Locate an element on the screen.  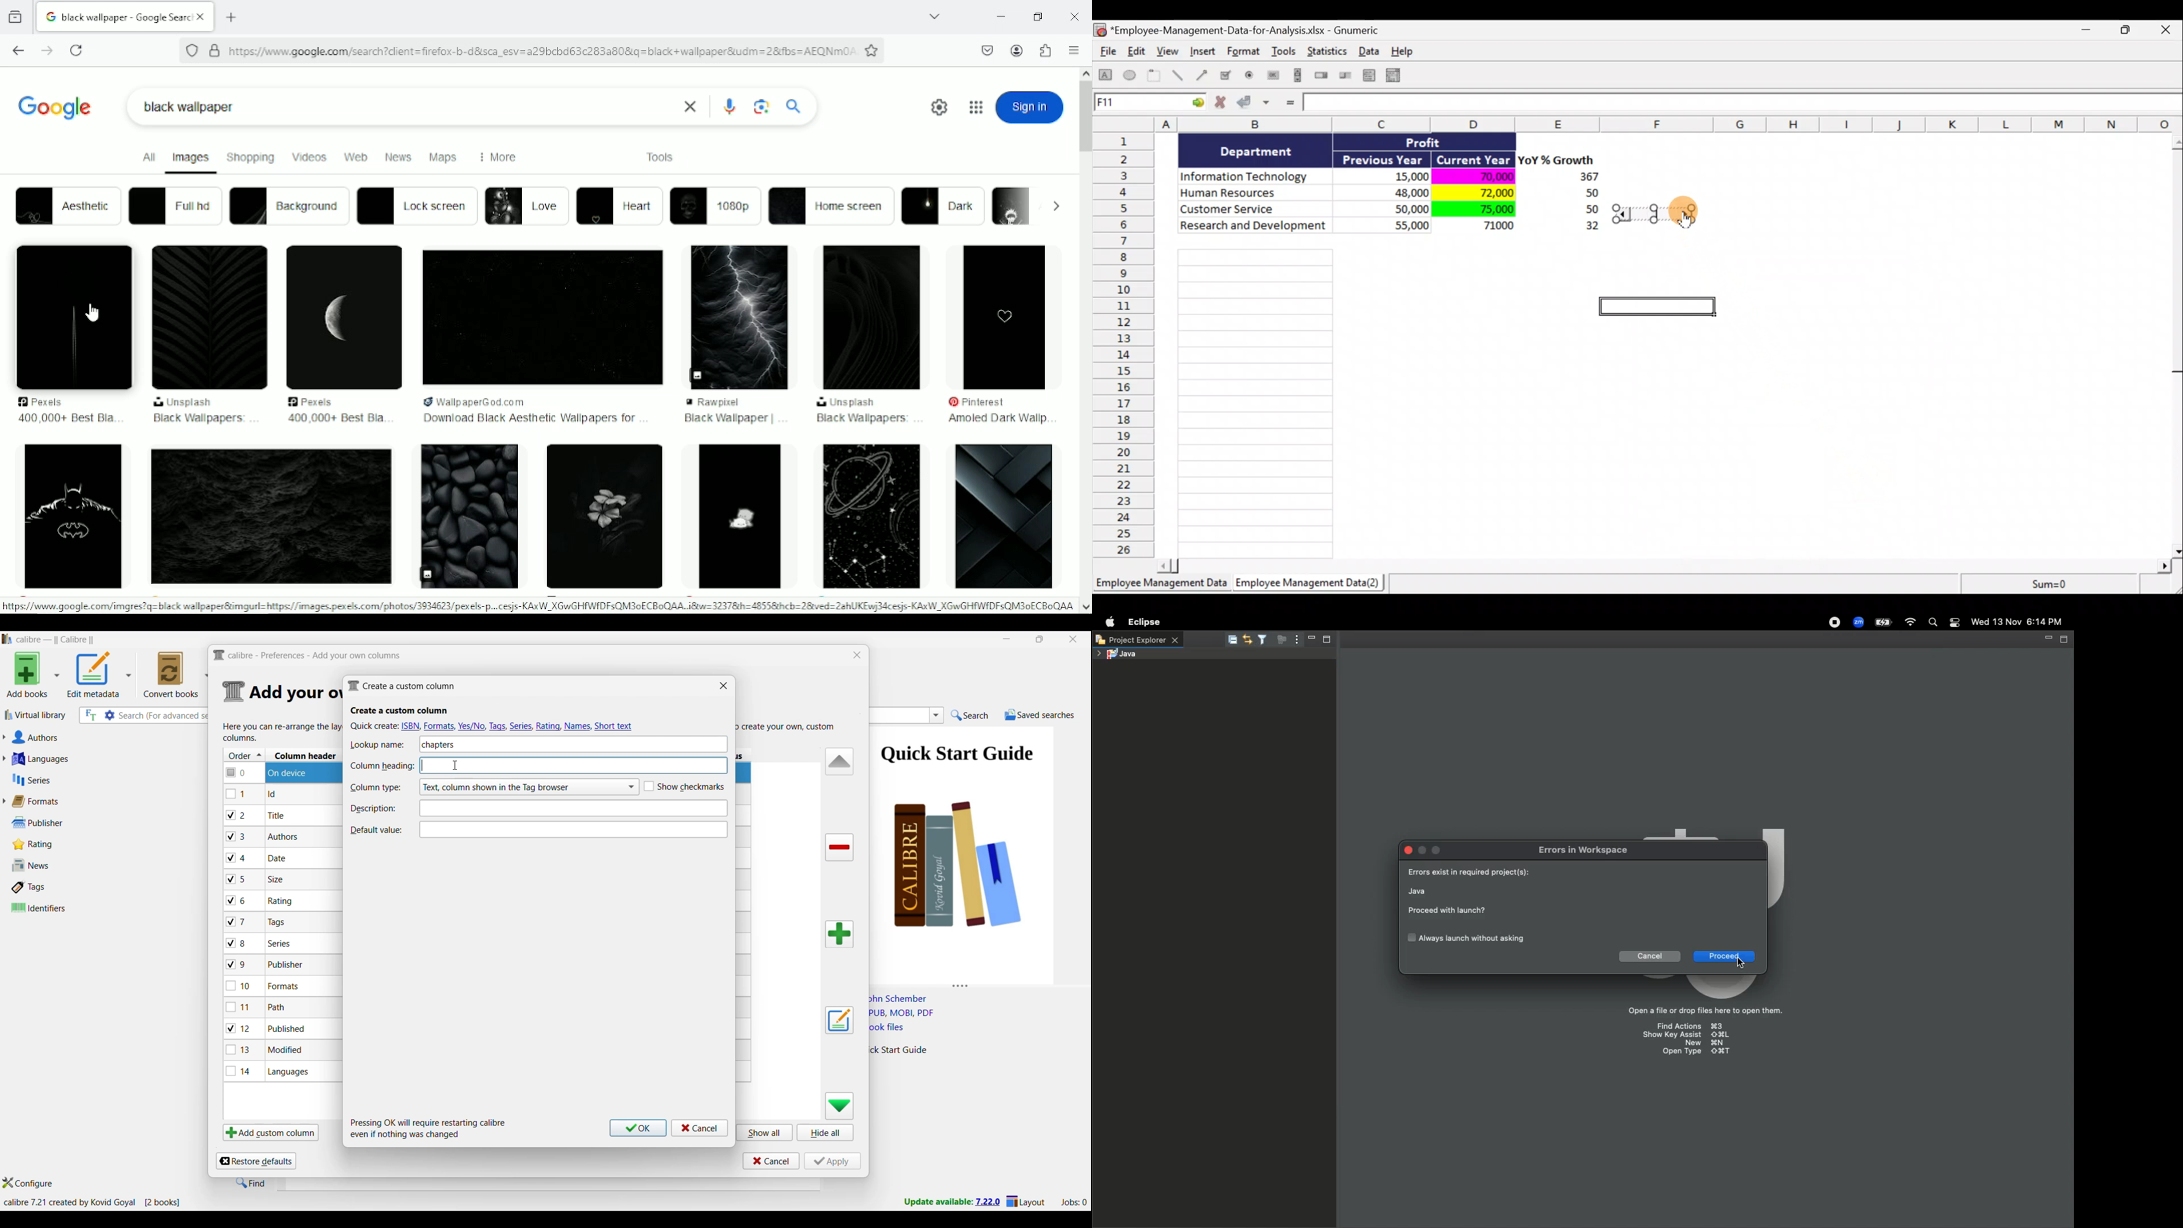
Create a button is located at coordinates (1272, 78).